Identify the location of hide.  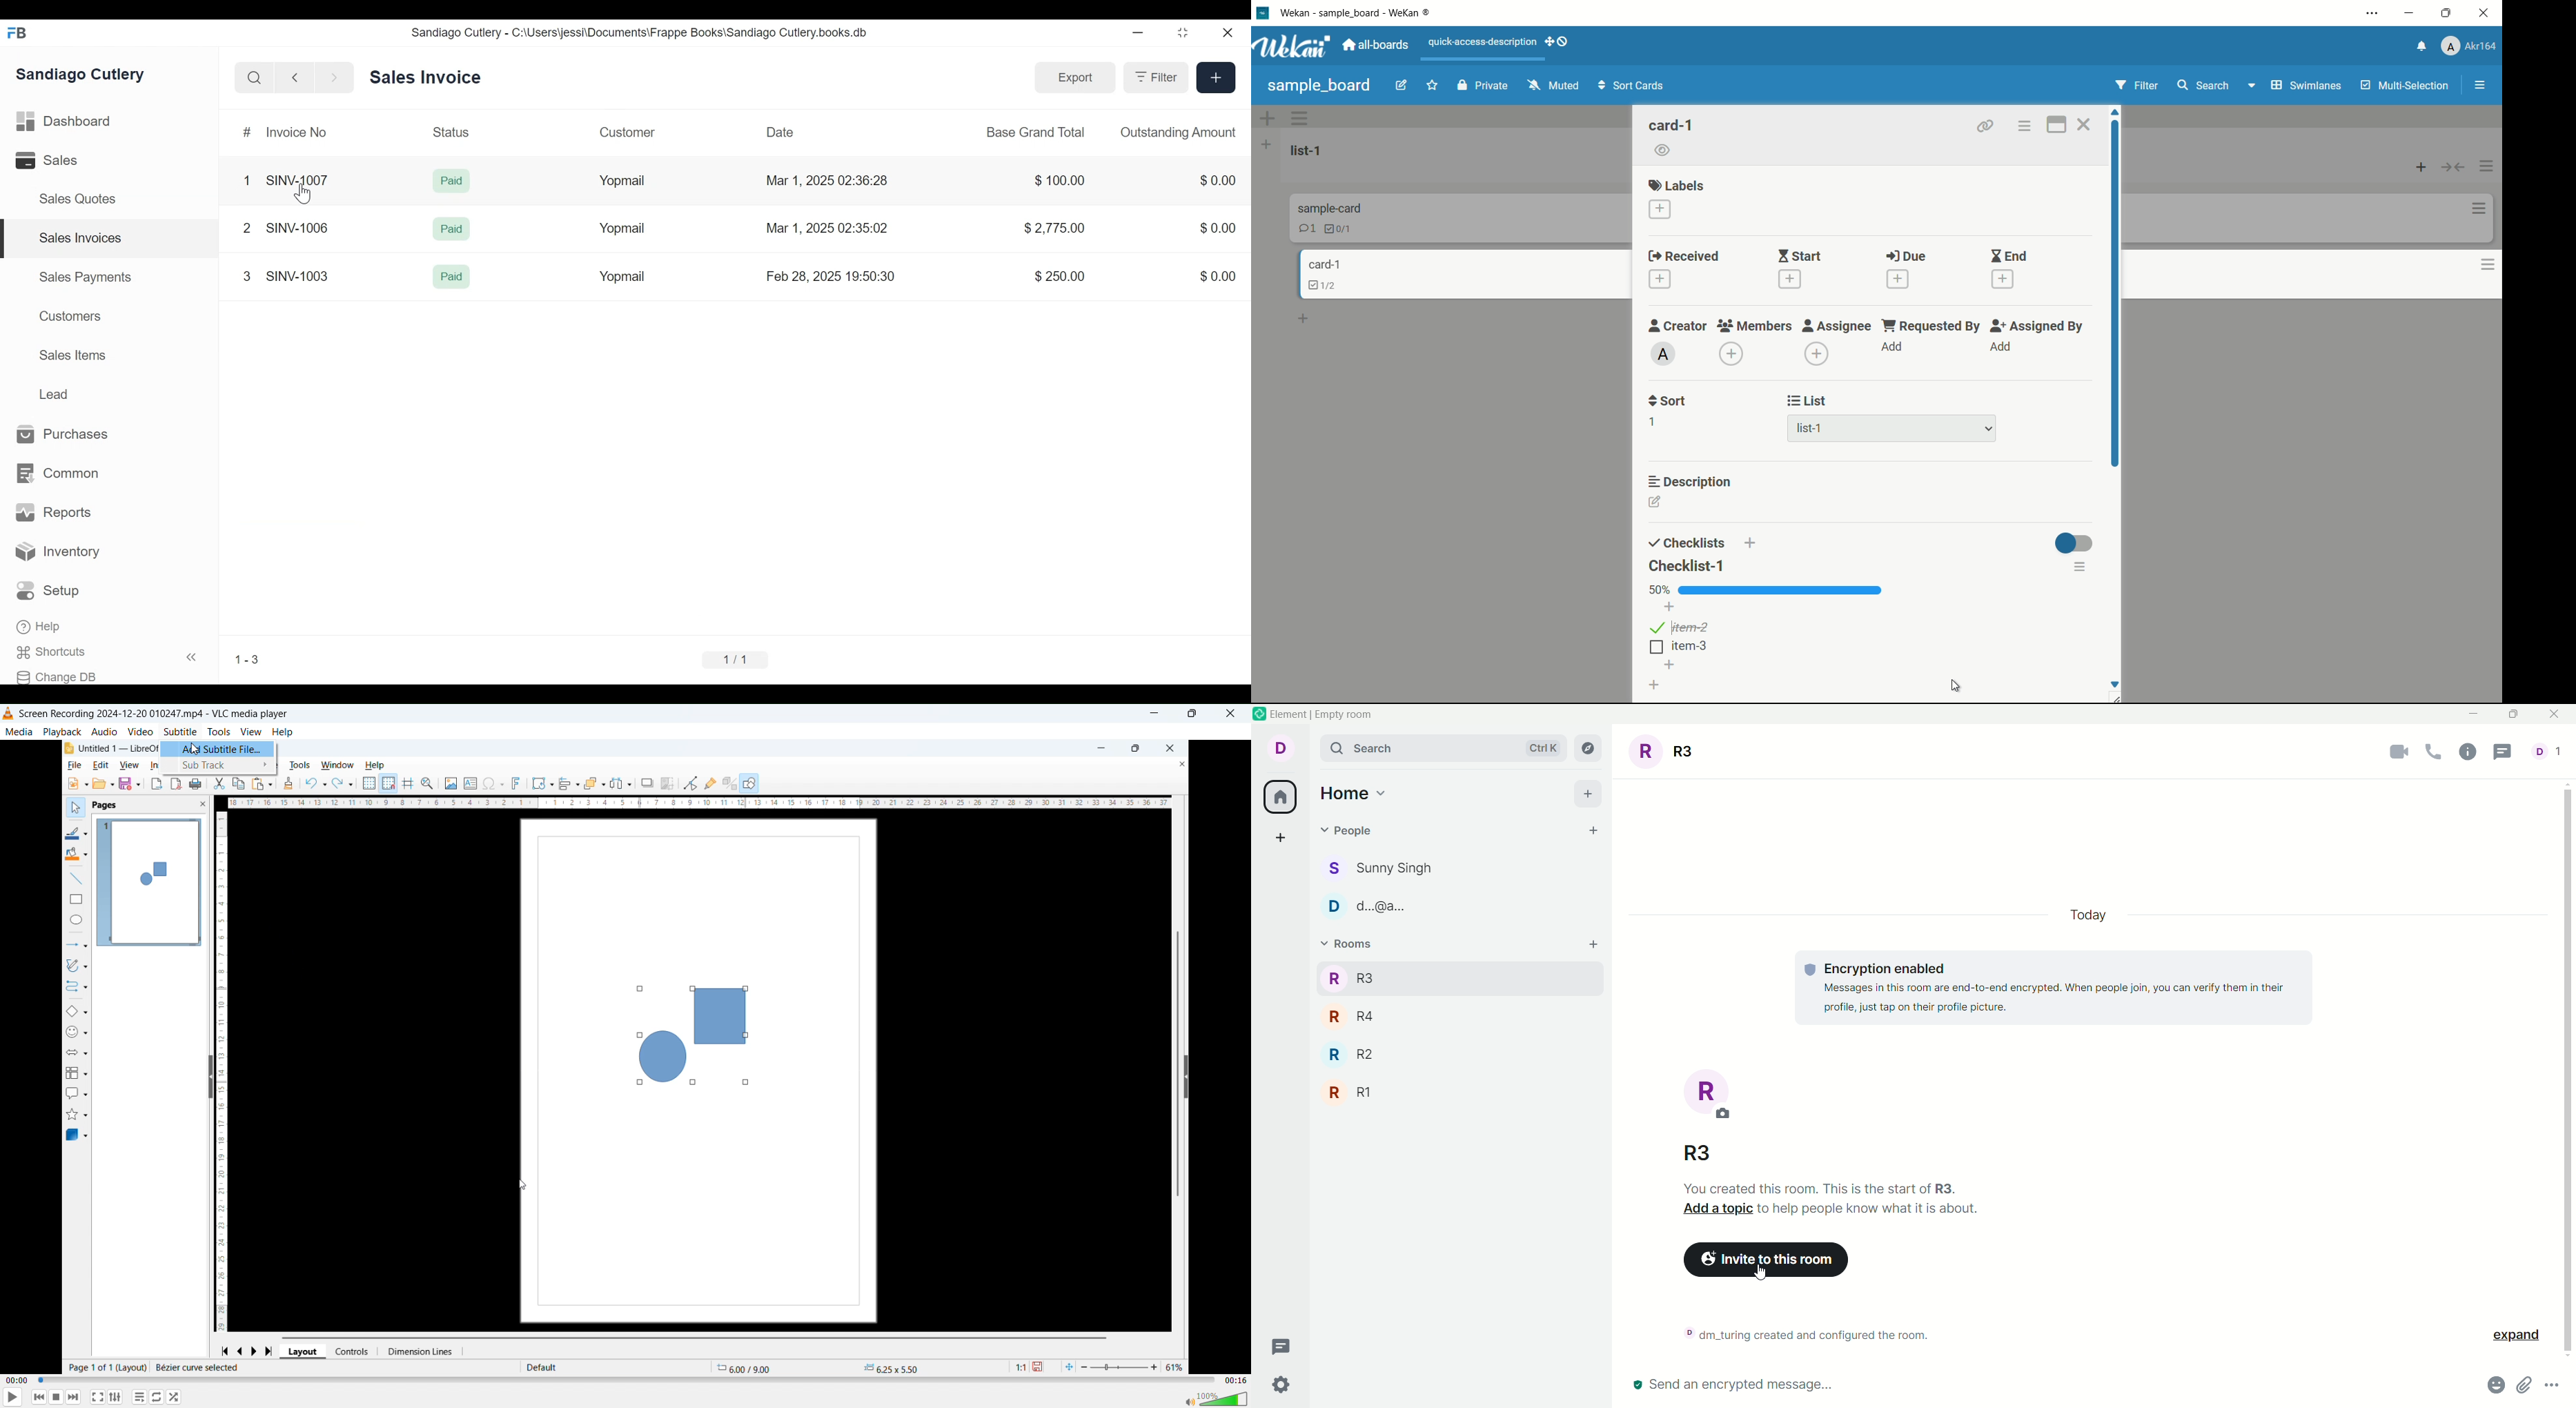
(209, 1078).